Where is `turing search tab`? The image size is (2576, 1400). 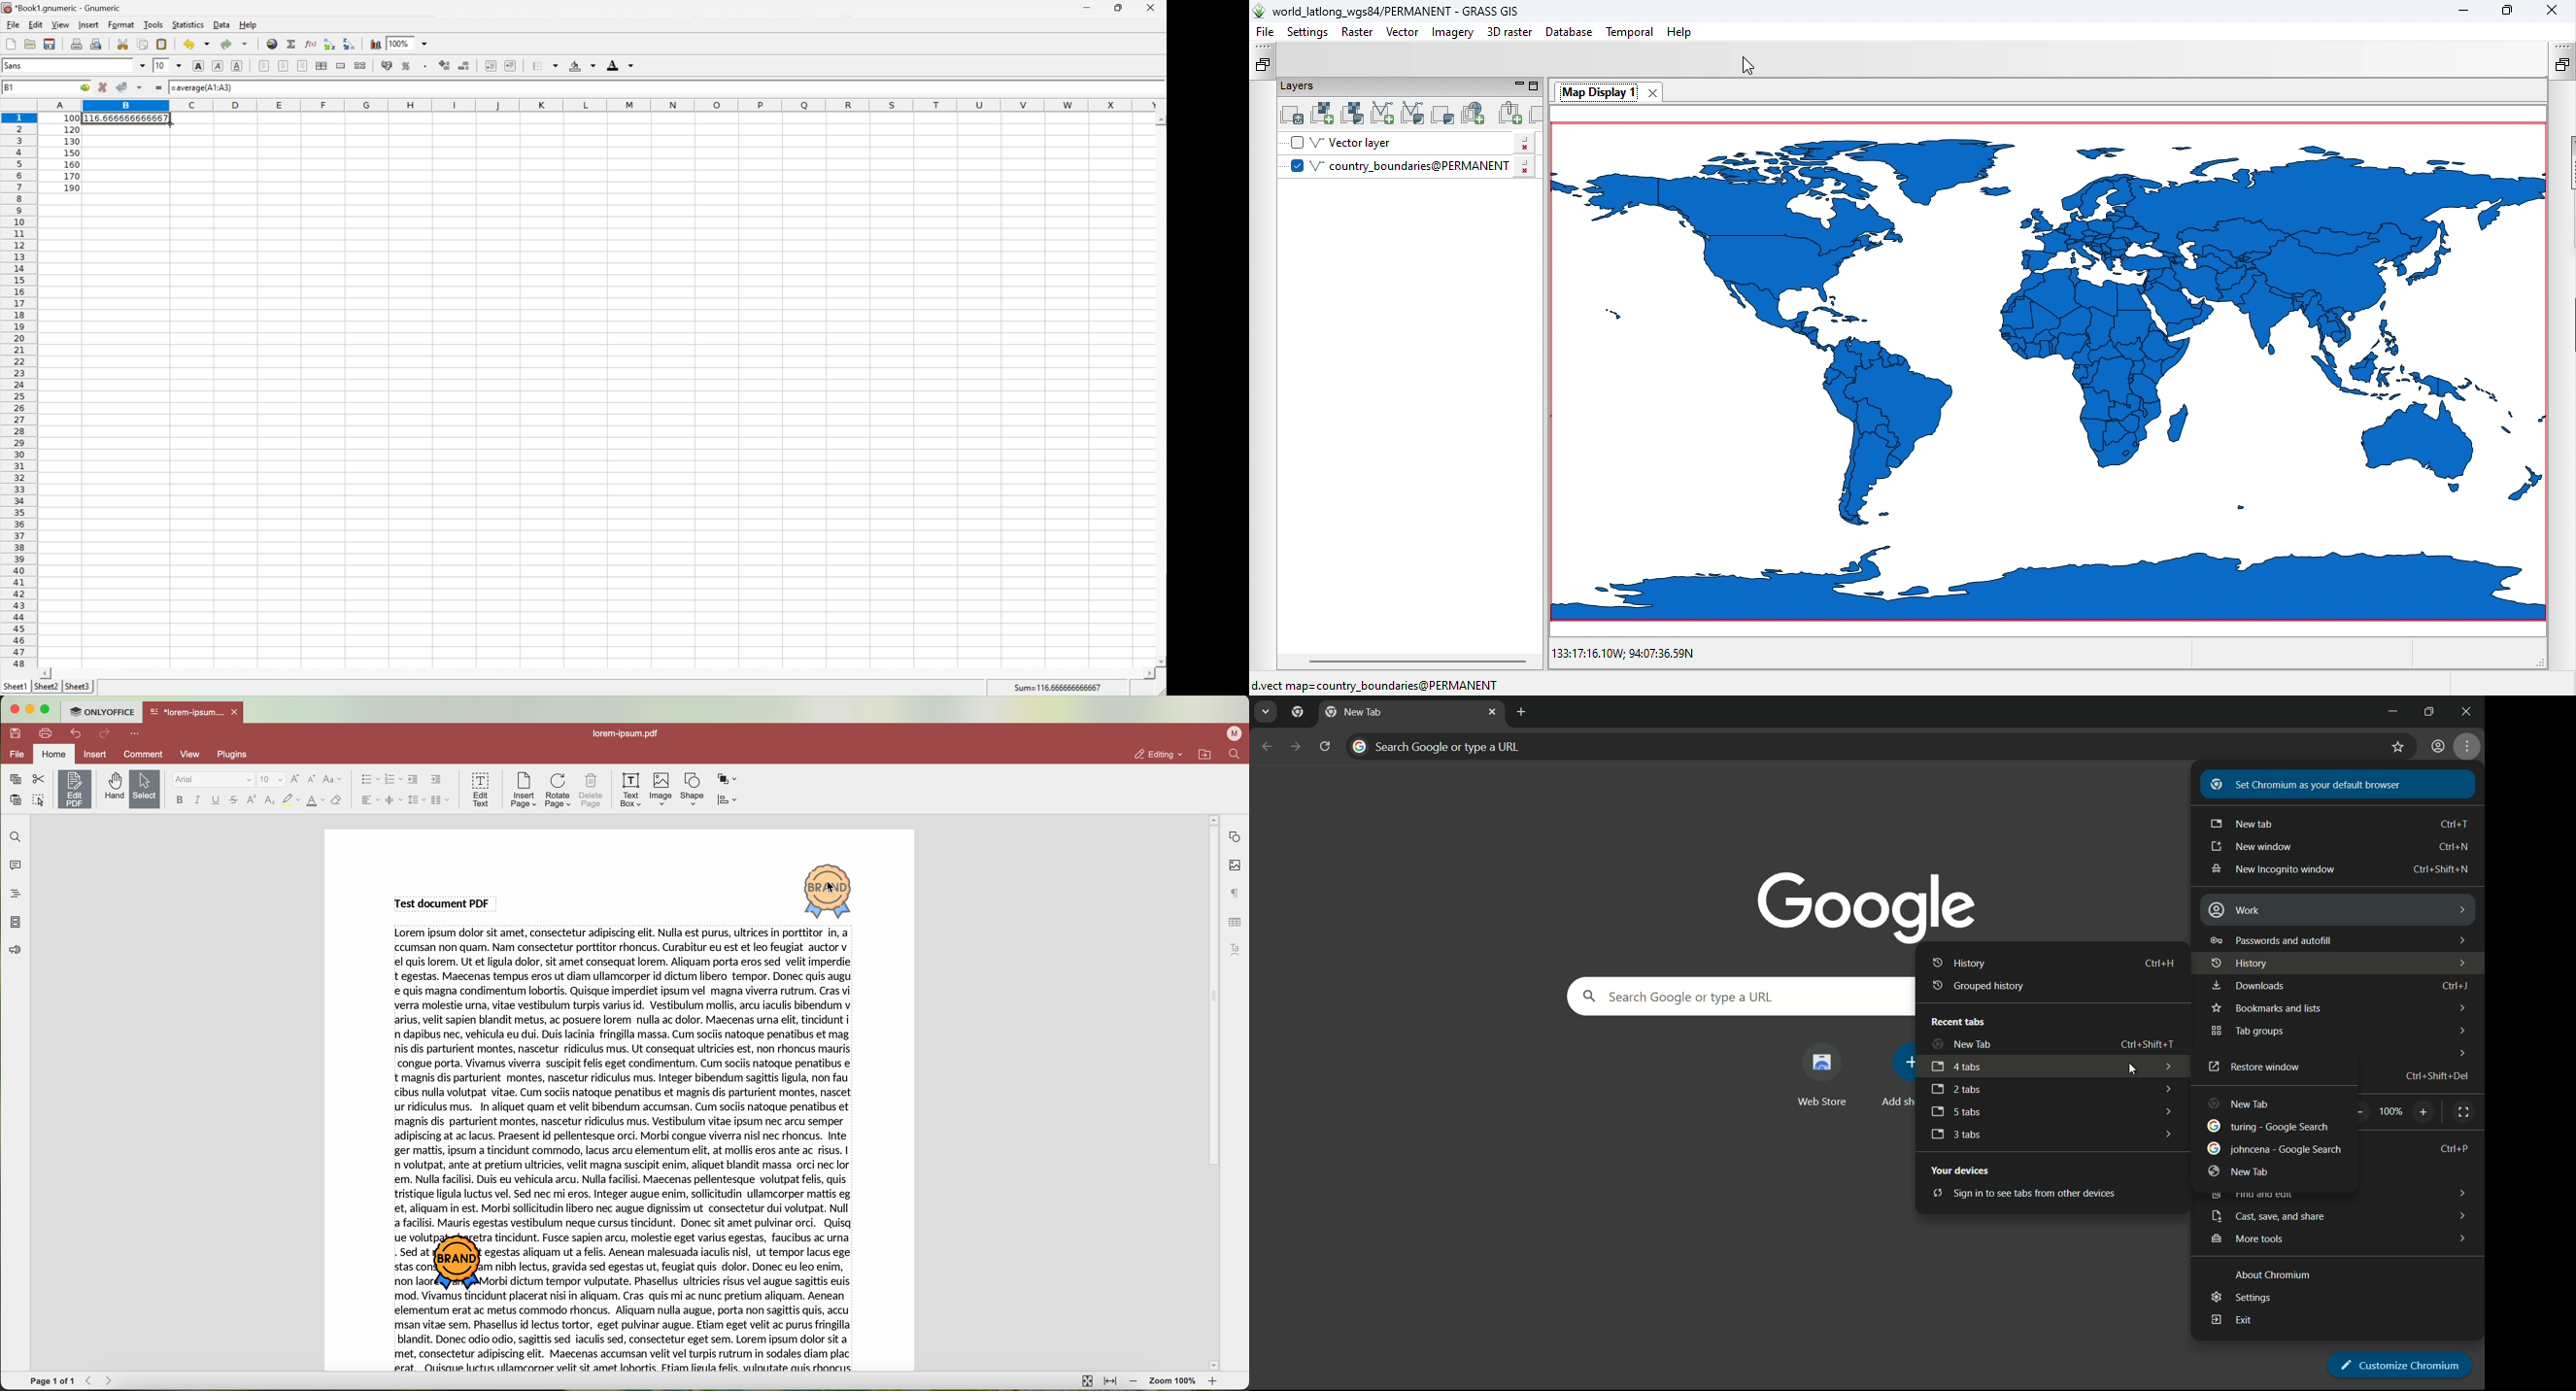 turing search tab is located at coordinates (2264, 1125).